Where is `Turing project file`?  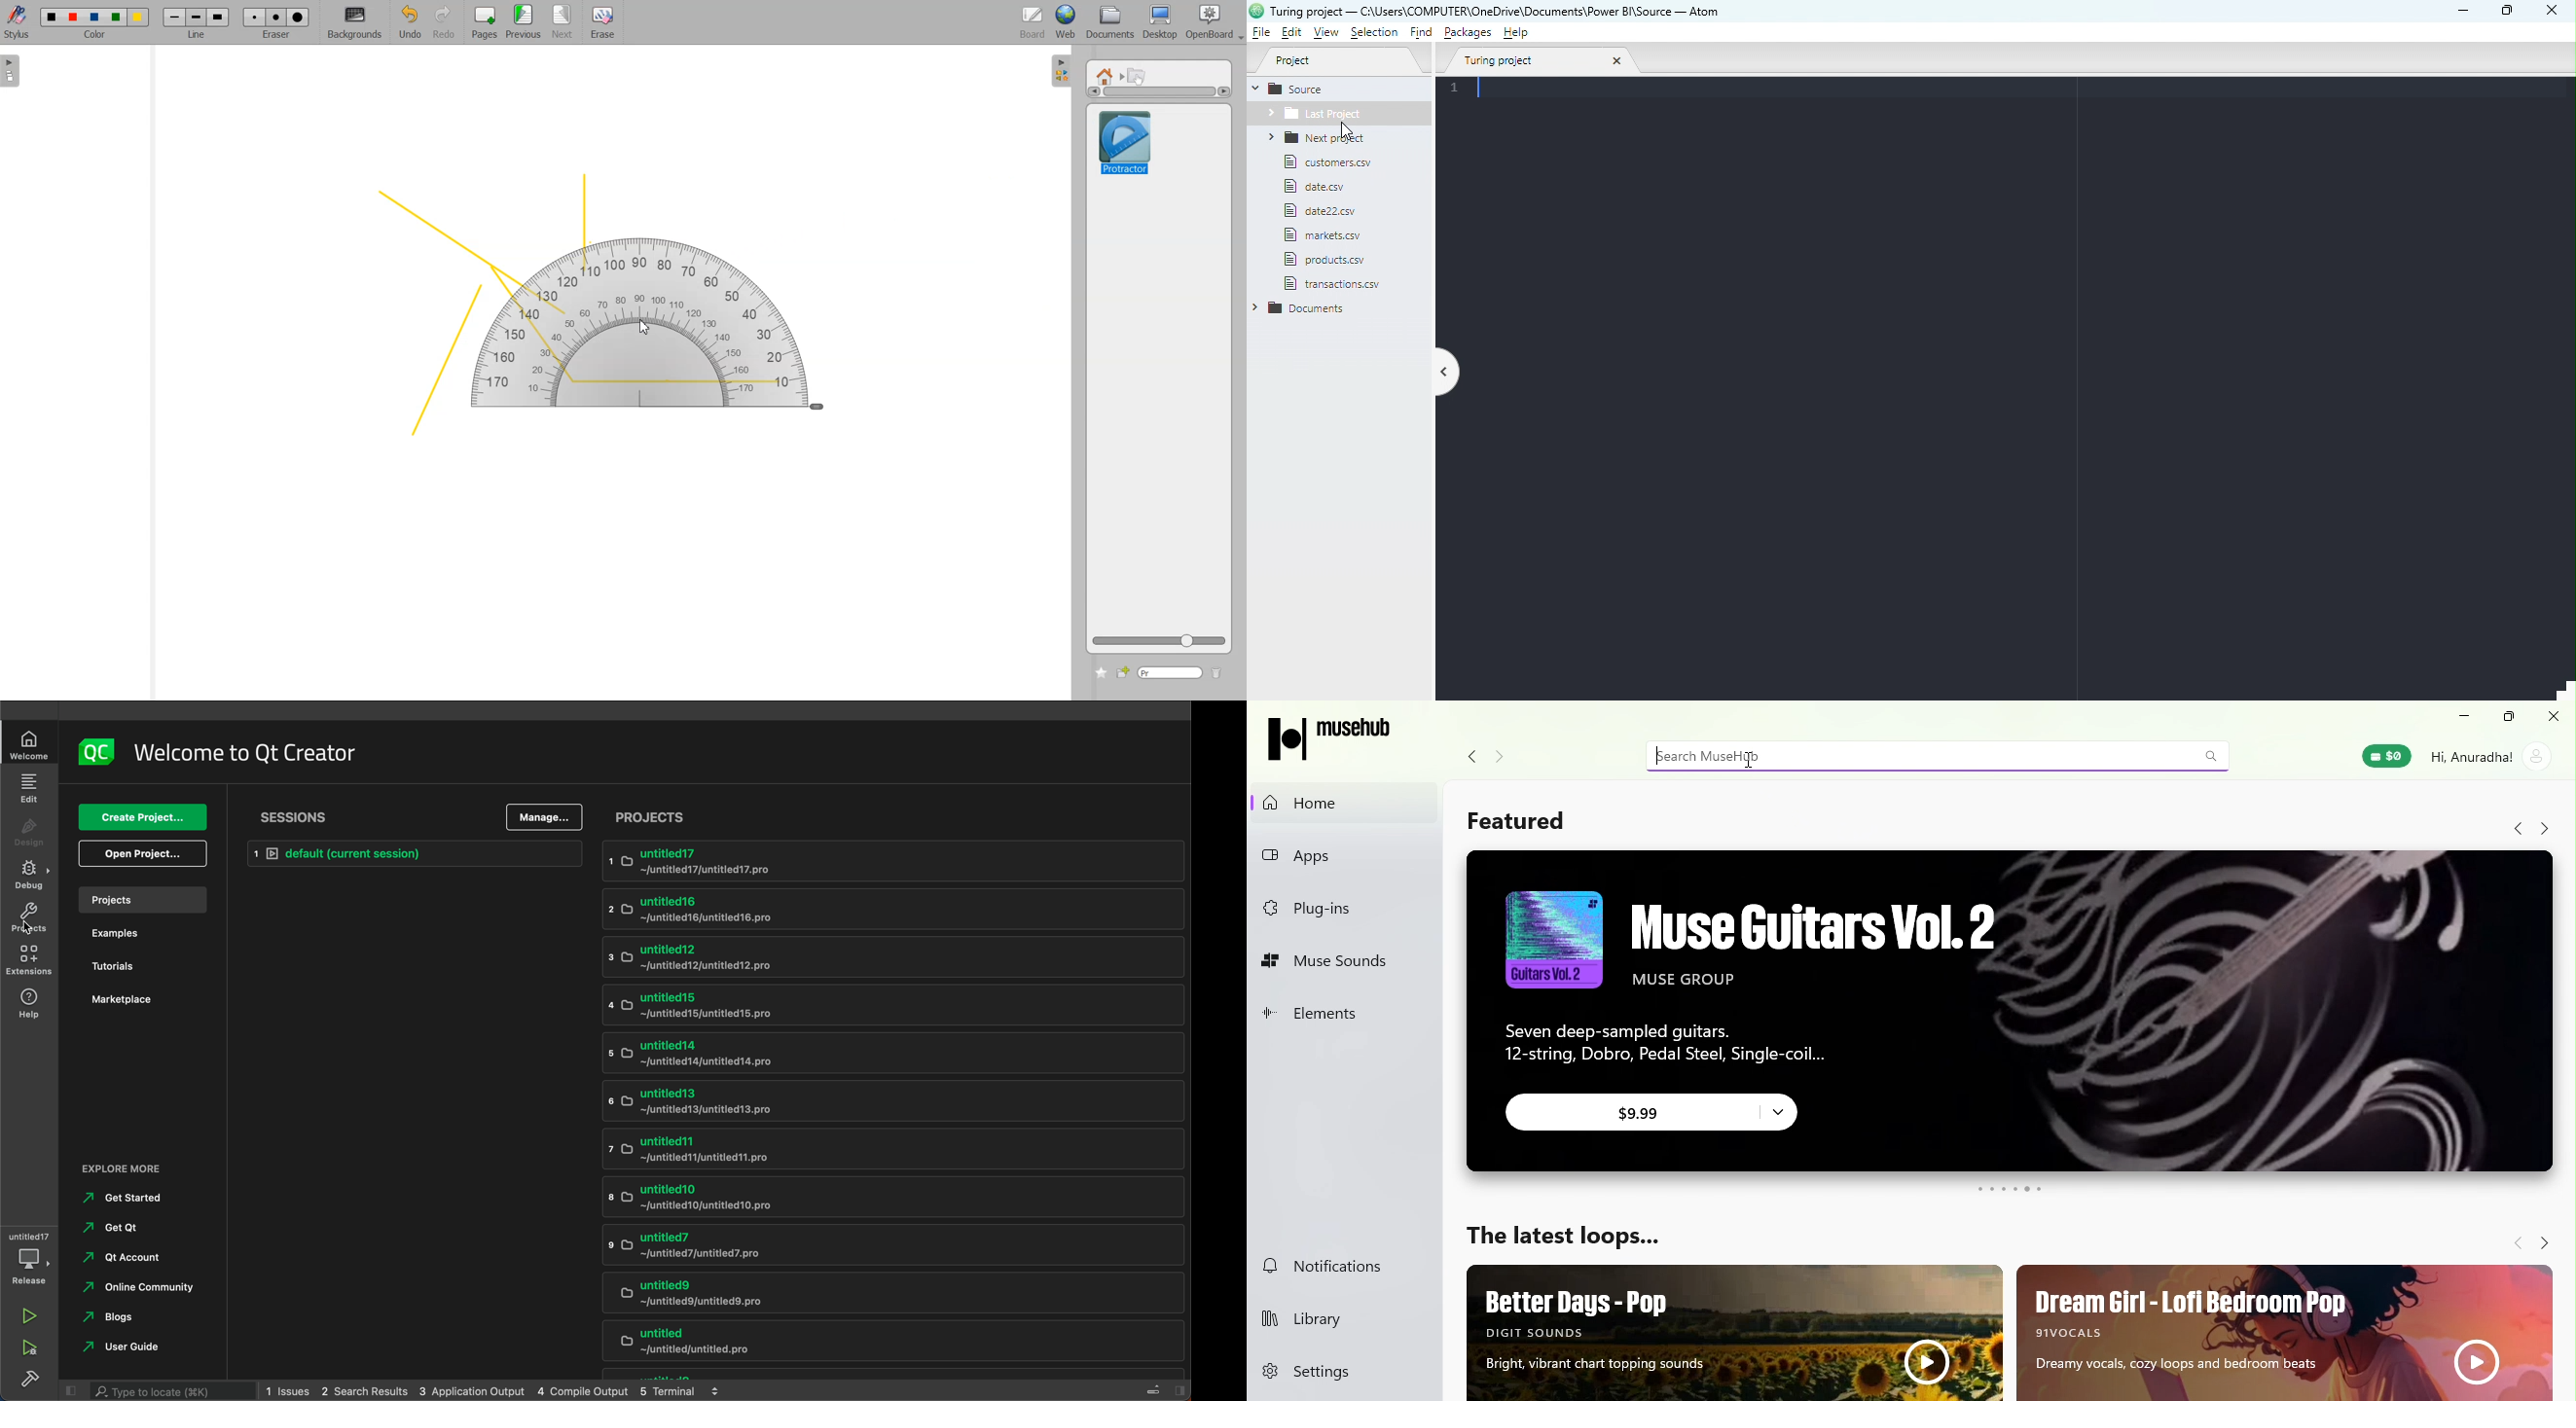
Turing project file is located at coordinates (1543, 63).